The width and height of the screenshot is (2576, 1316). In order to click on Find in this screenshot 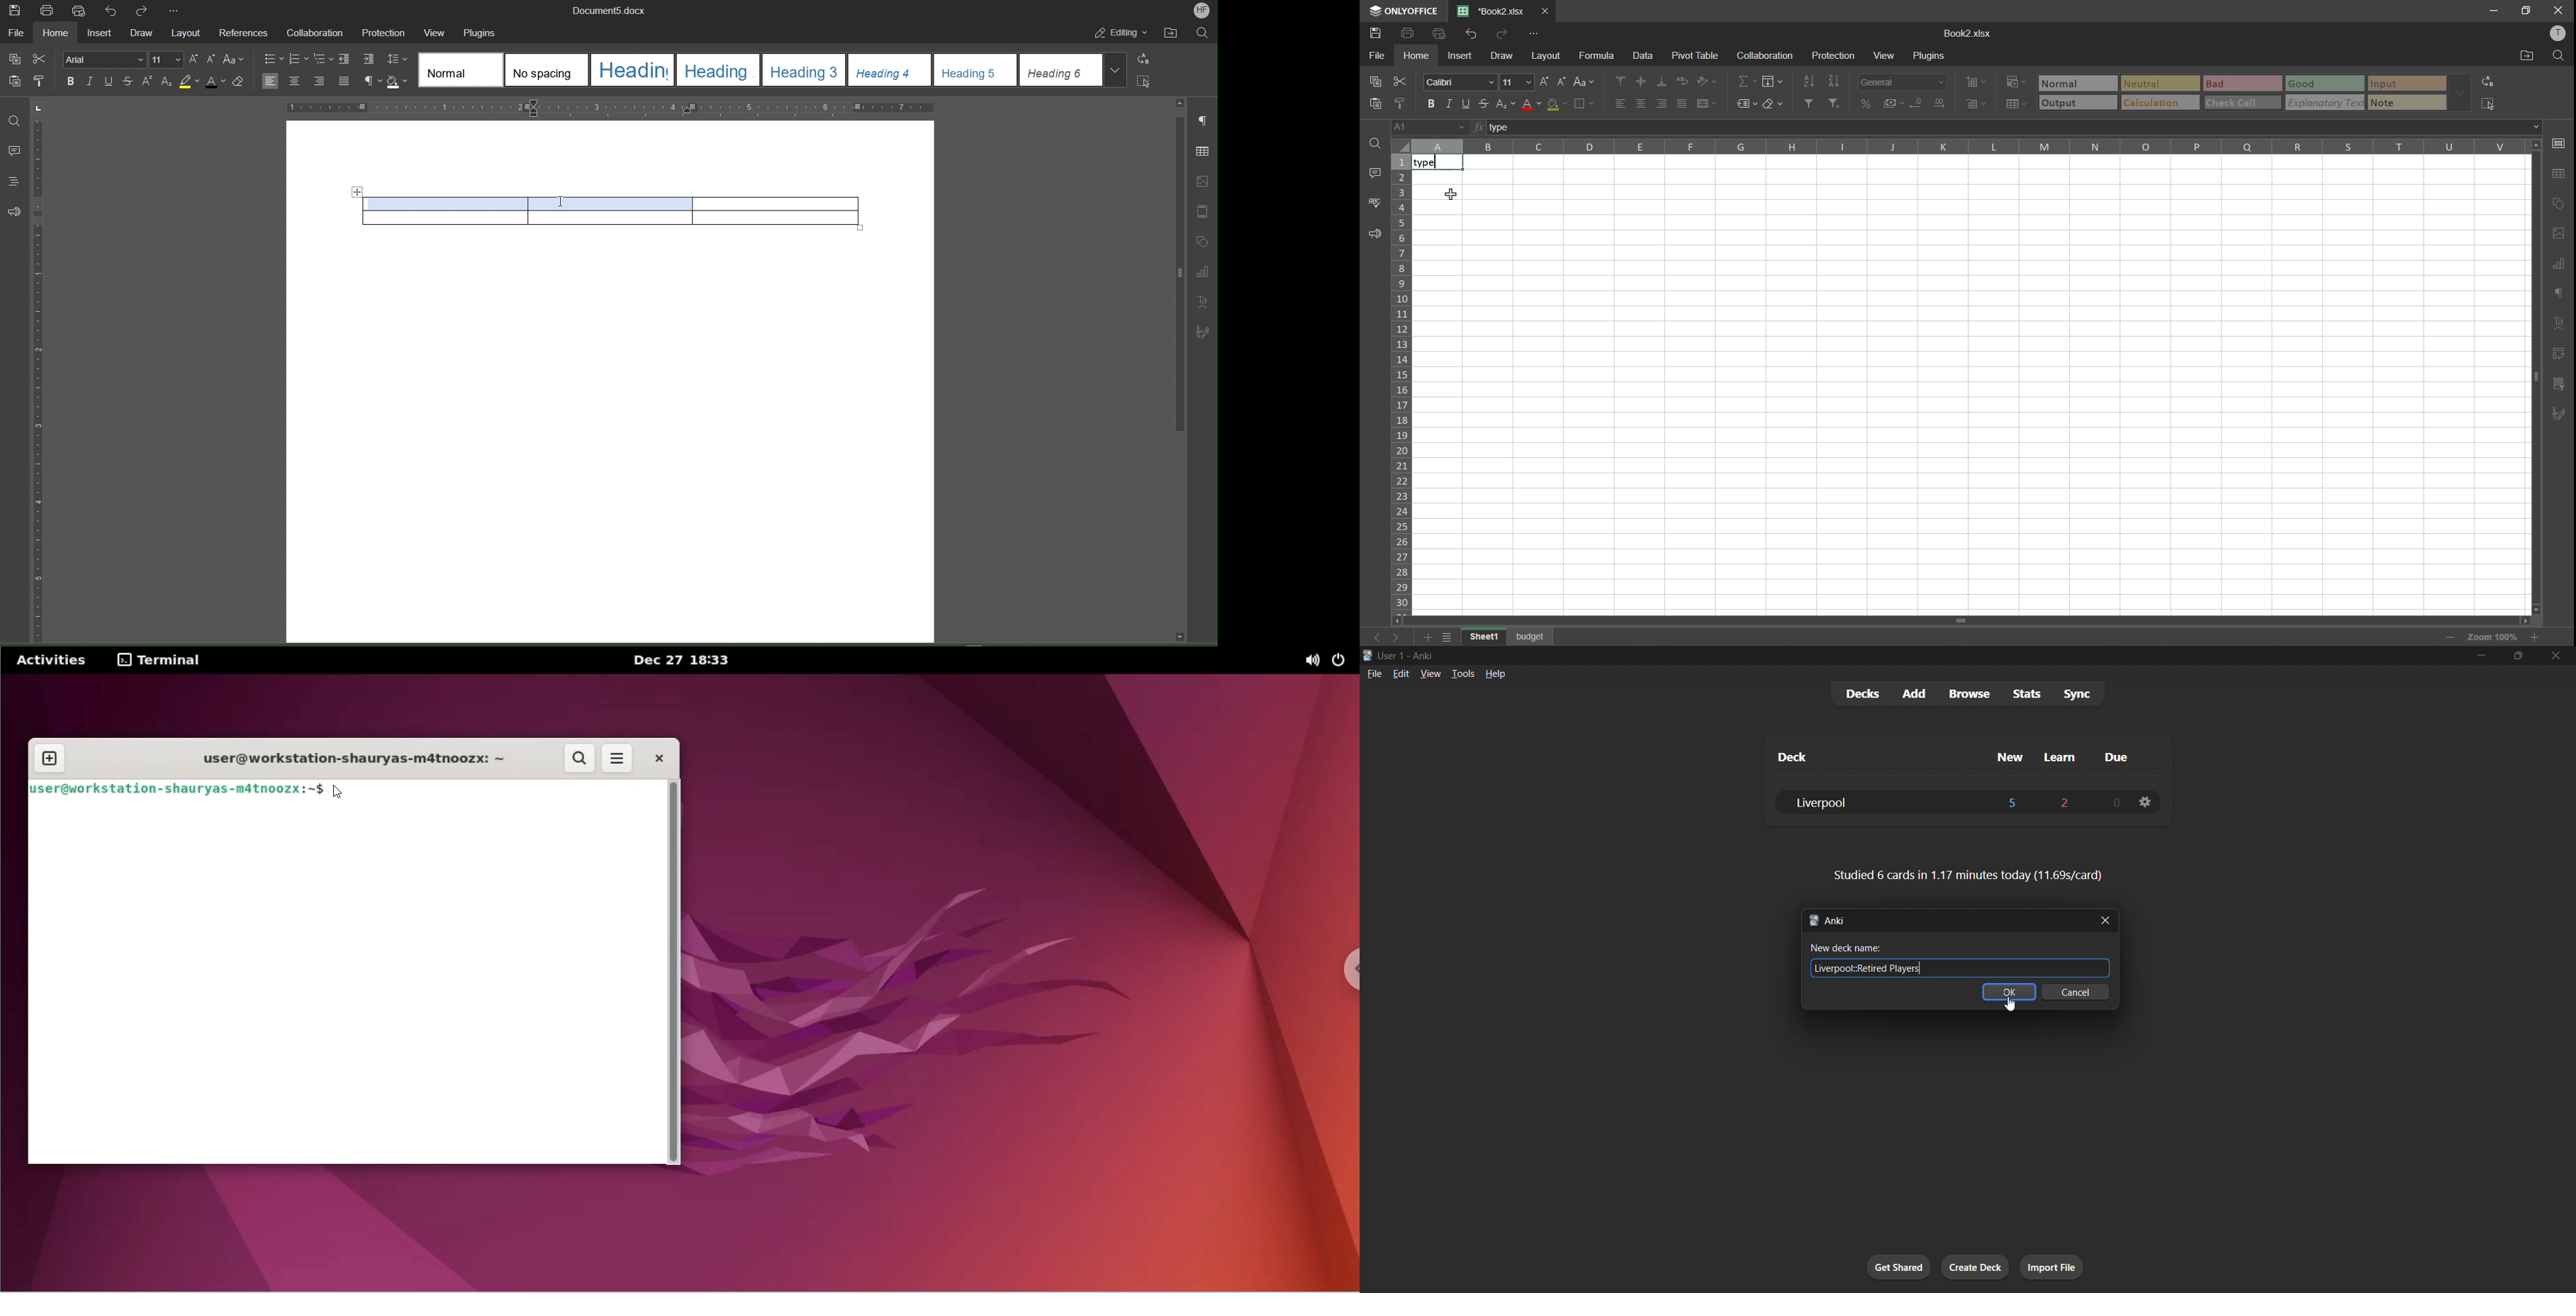, I will do `click(15, 122)`.